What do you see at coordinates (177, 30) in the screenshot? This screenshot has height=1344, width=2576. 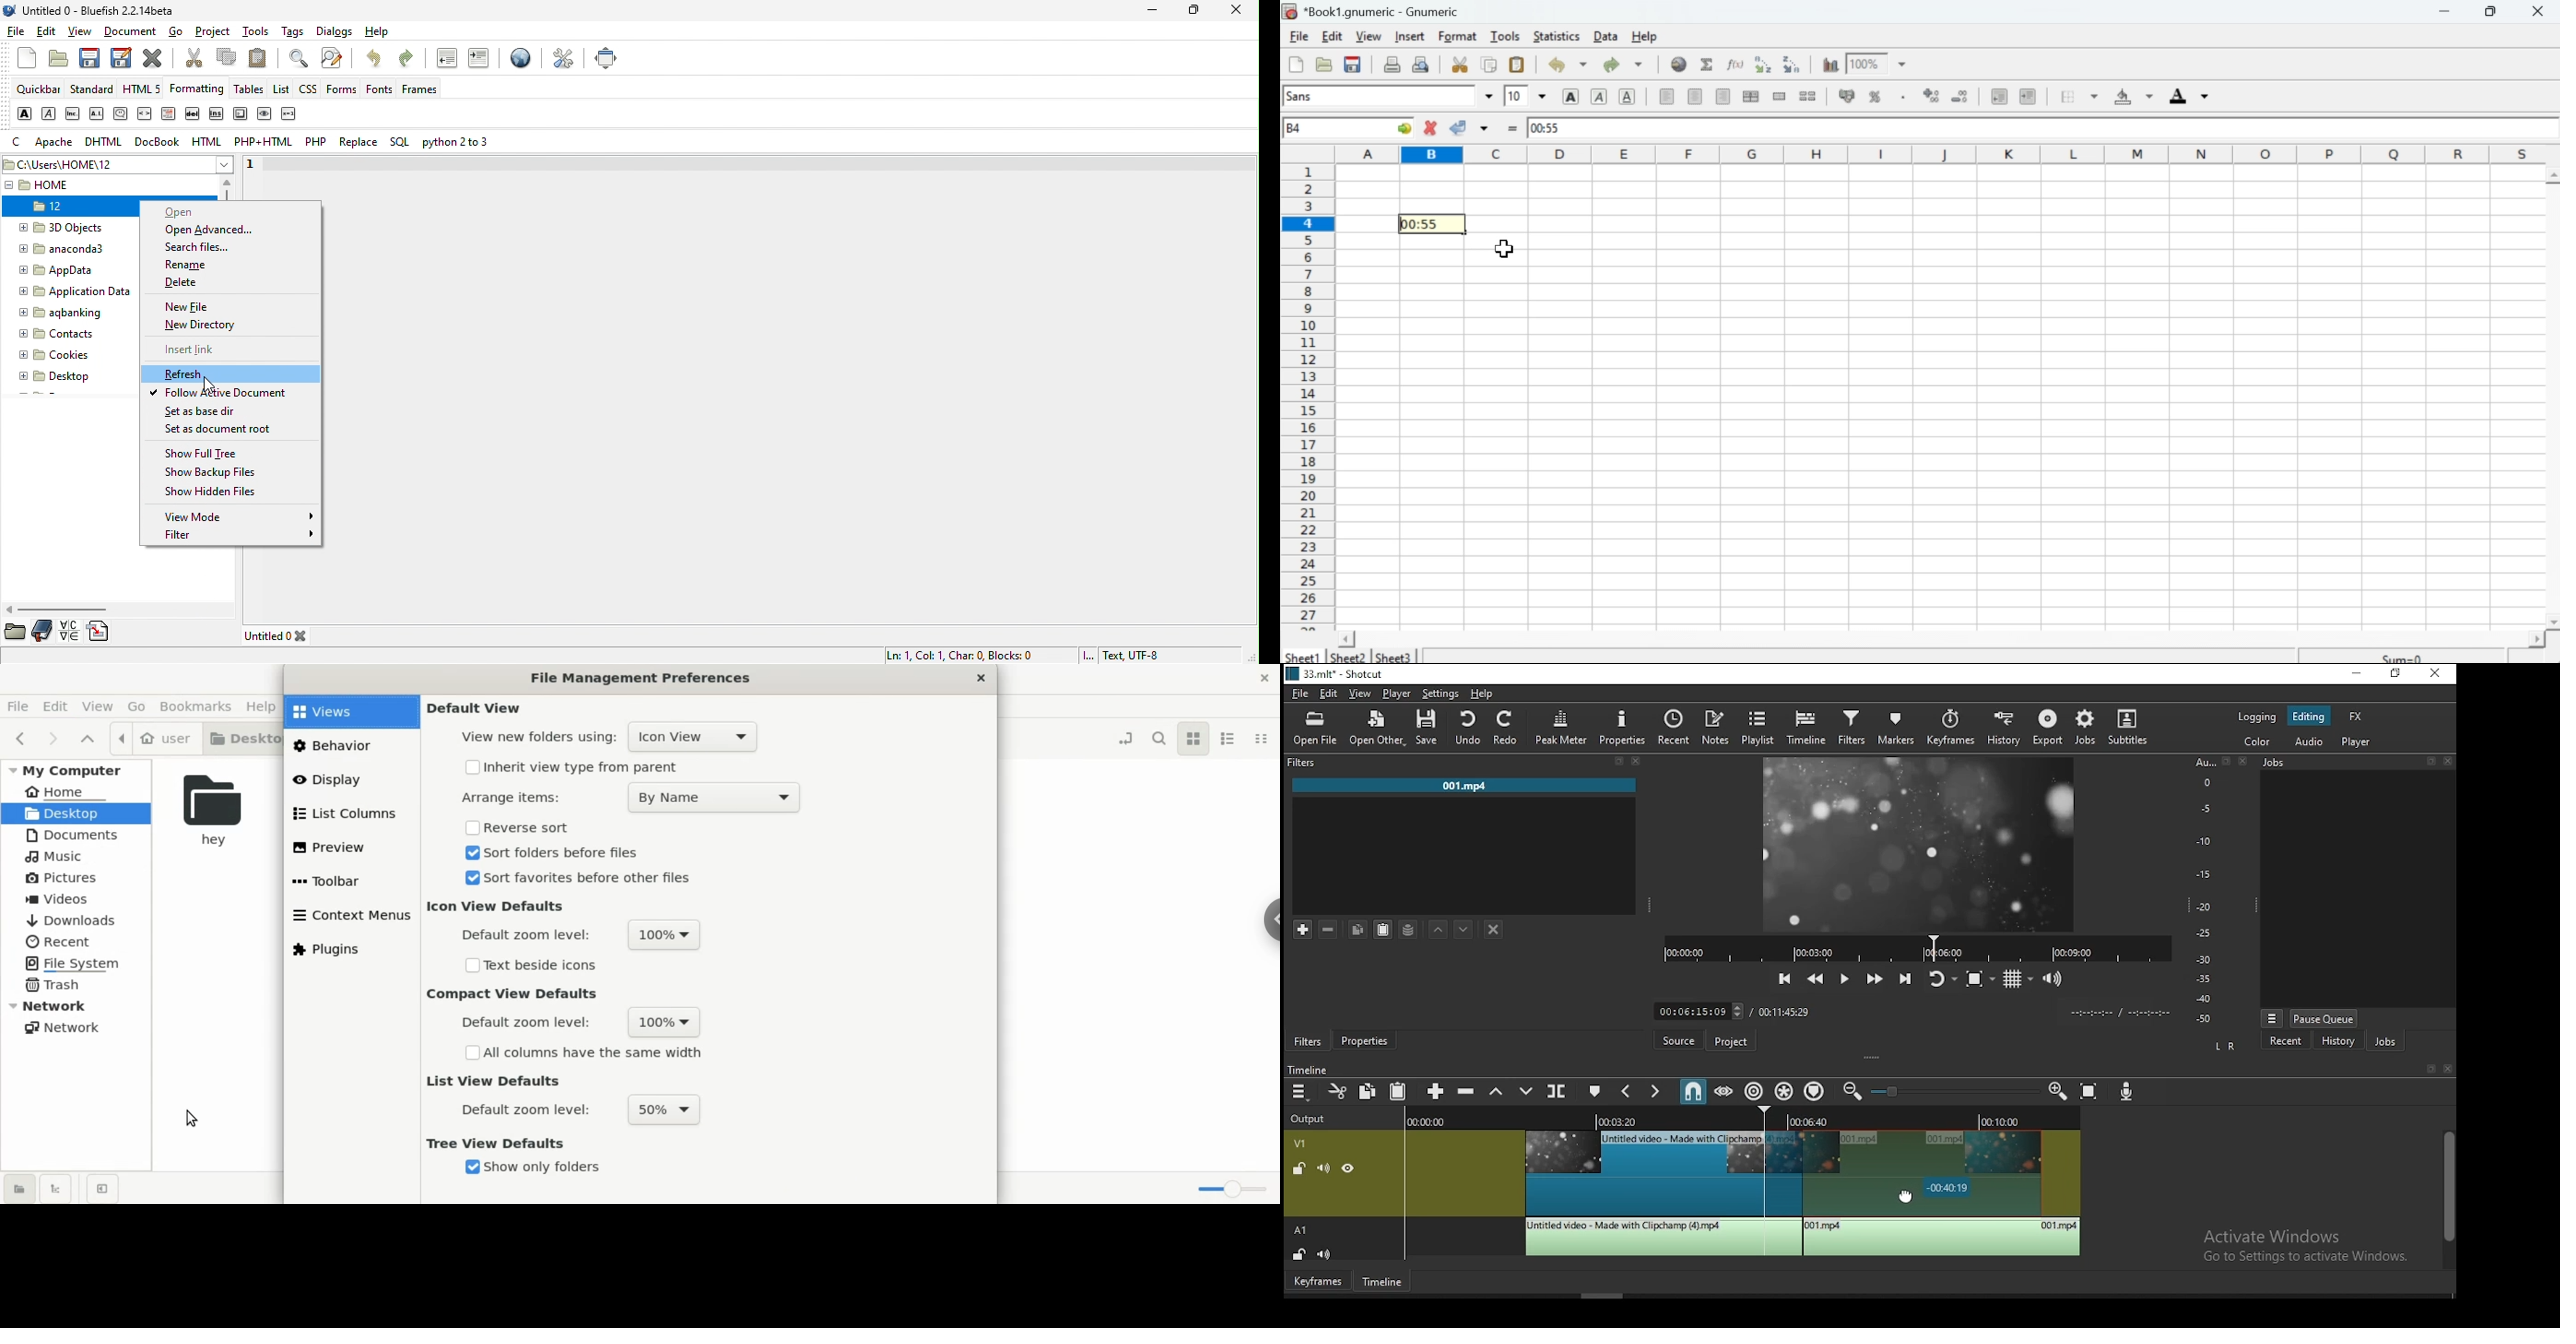 I see `go` at bounding box center [177, 30].